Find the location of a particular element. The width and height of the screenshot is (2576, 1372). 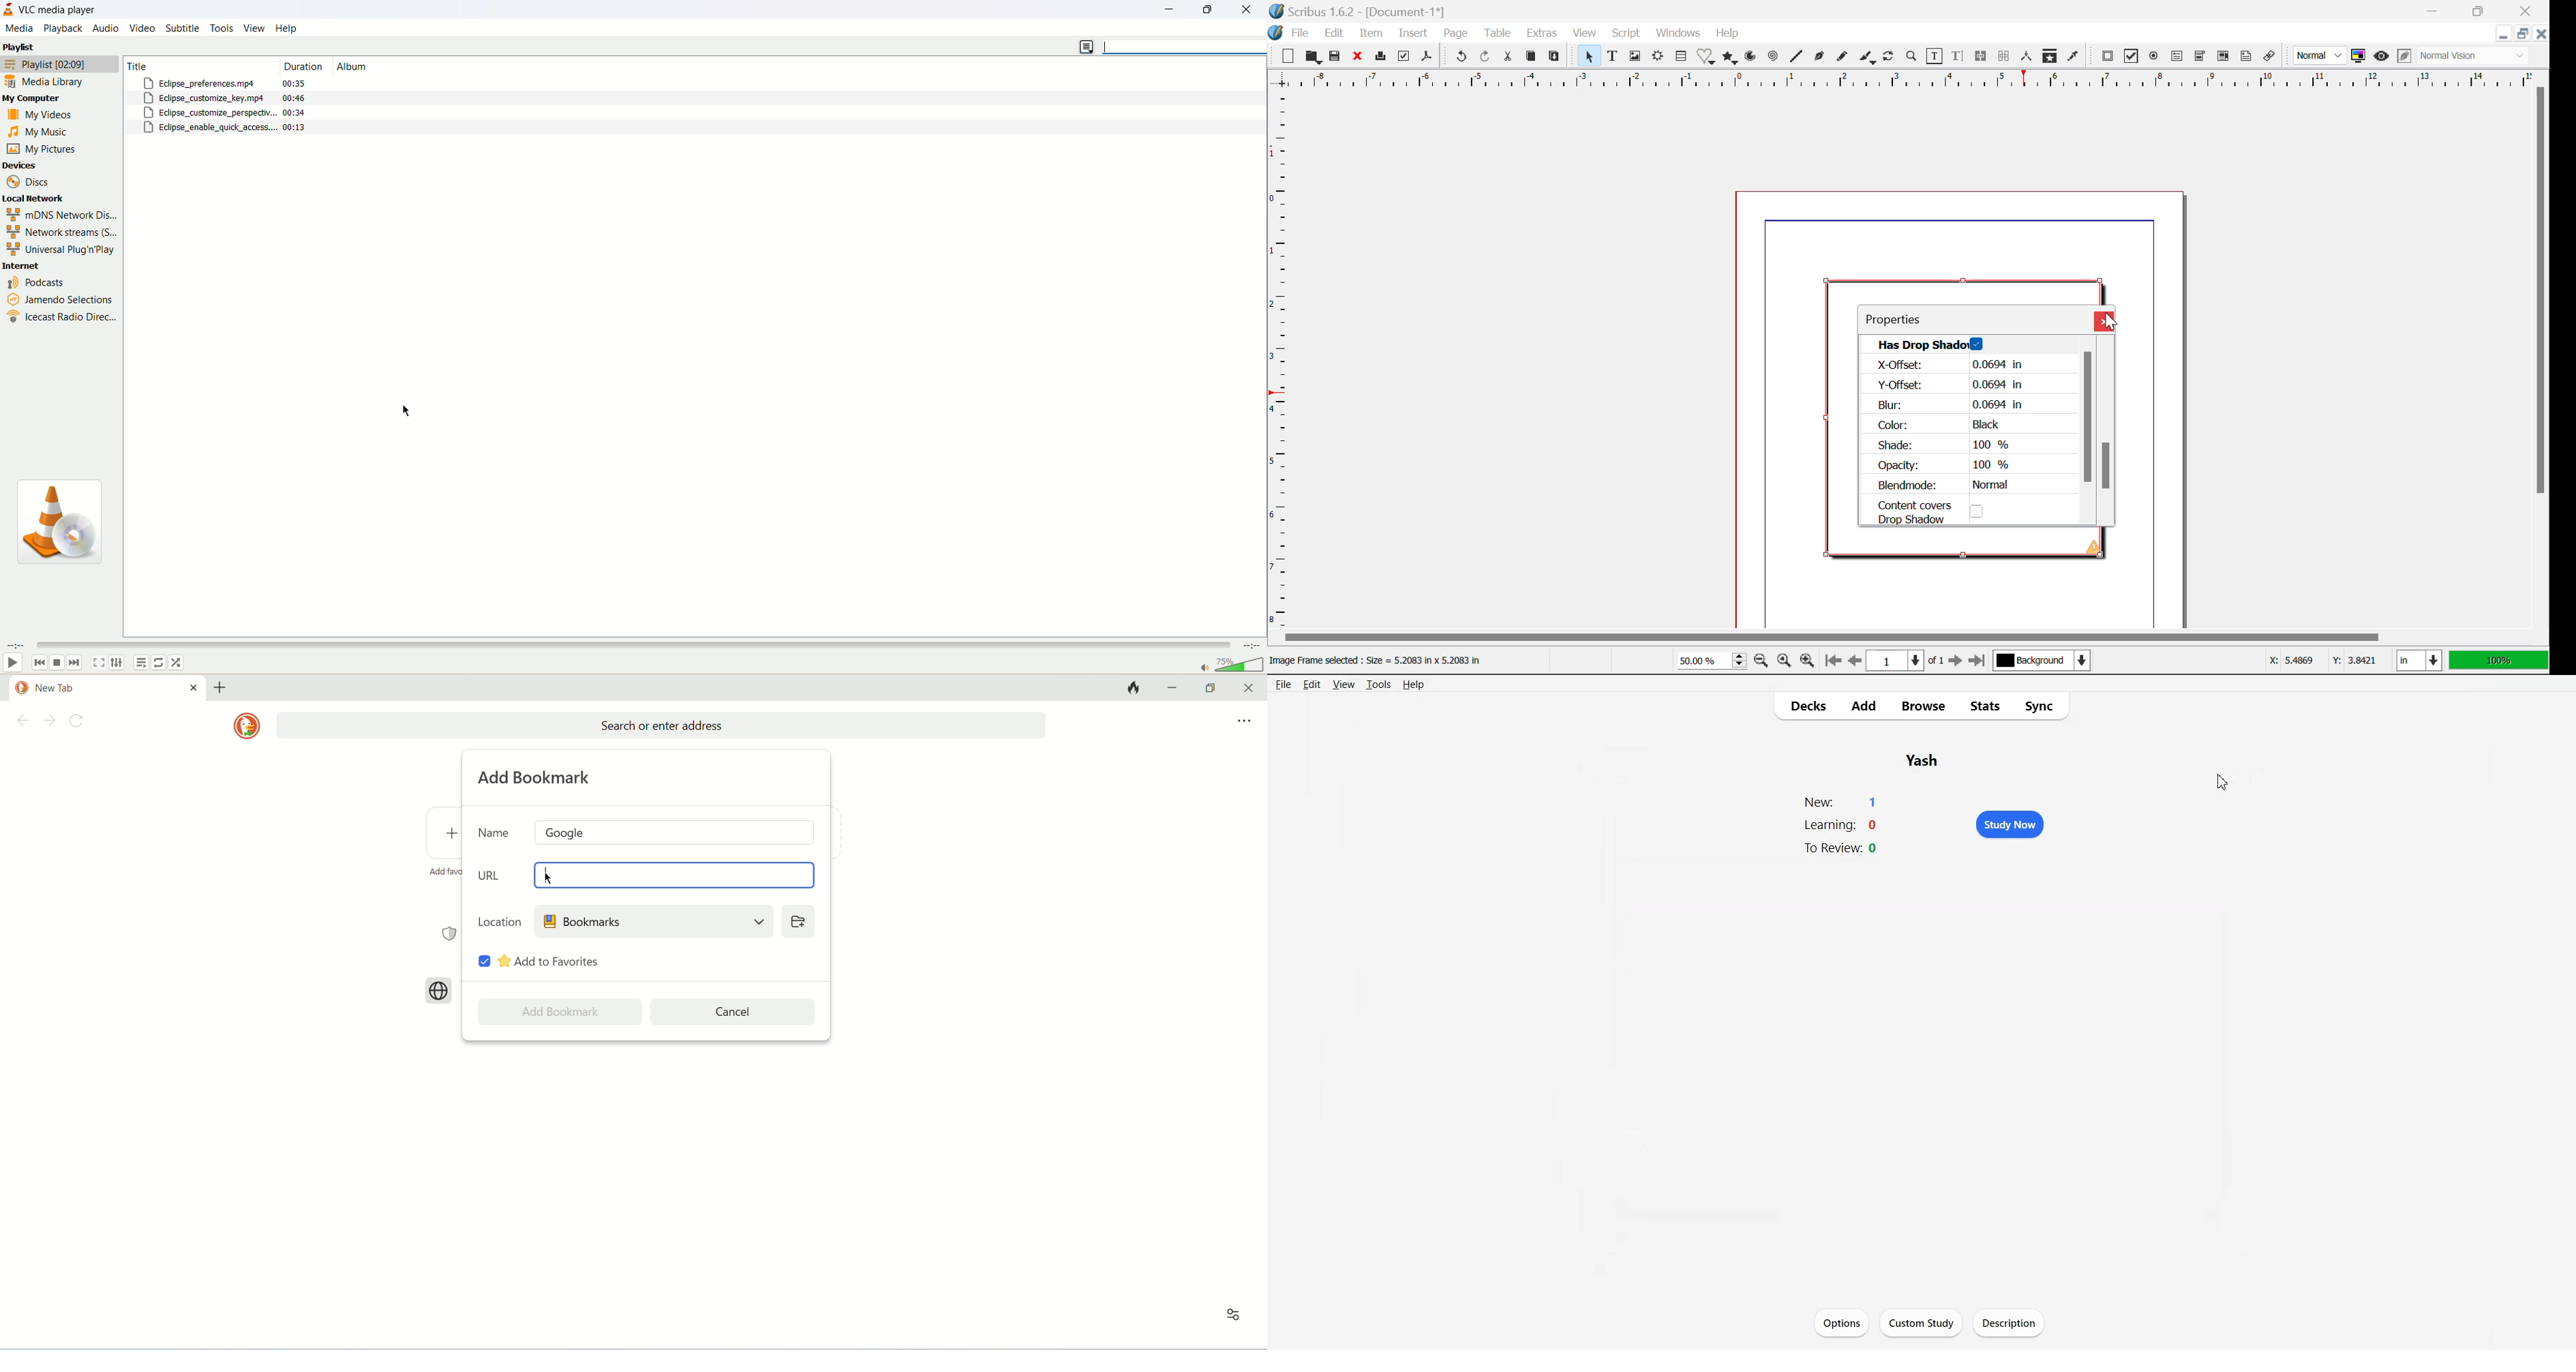

Edit Text with Story Editor is located at coordinates (1959, 57).